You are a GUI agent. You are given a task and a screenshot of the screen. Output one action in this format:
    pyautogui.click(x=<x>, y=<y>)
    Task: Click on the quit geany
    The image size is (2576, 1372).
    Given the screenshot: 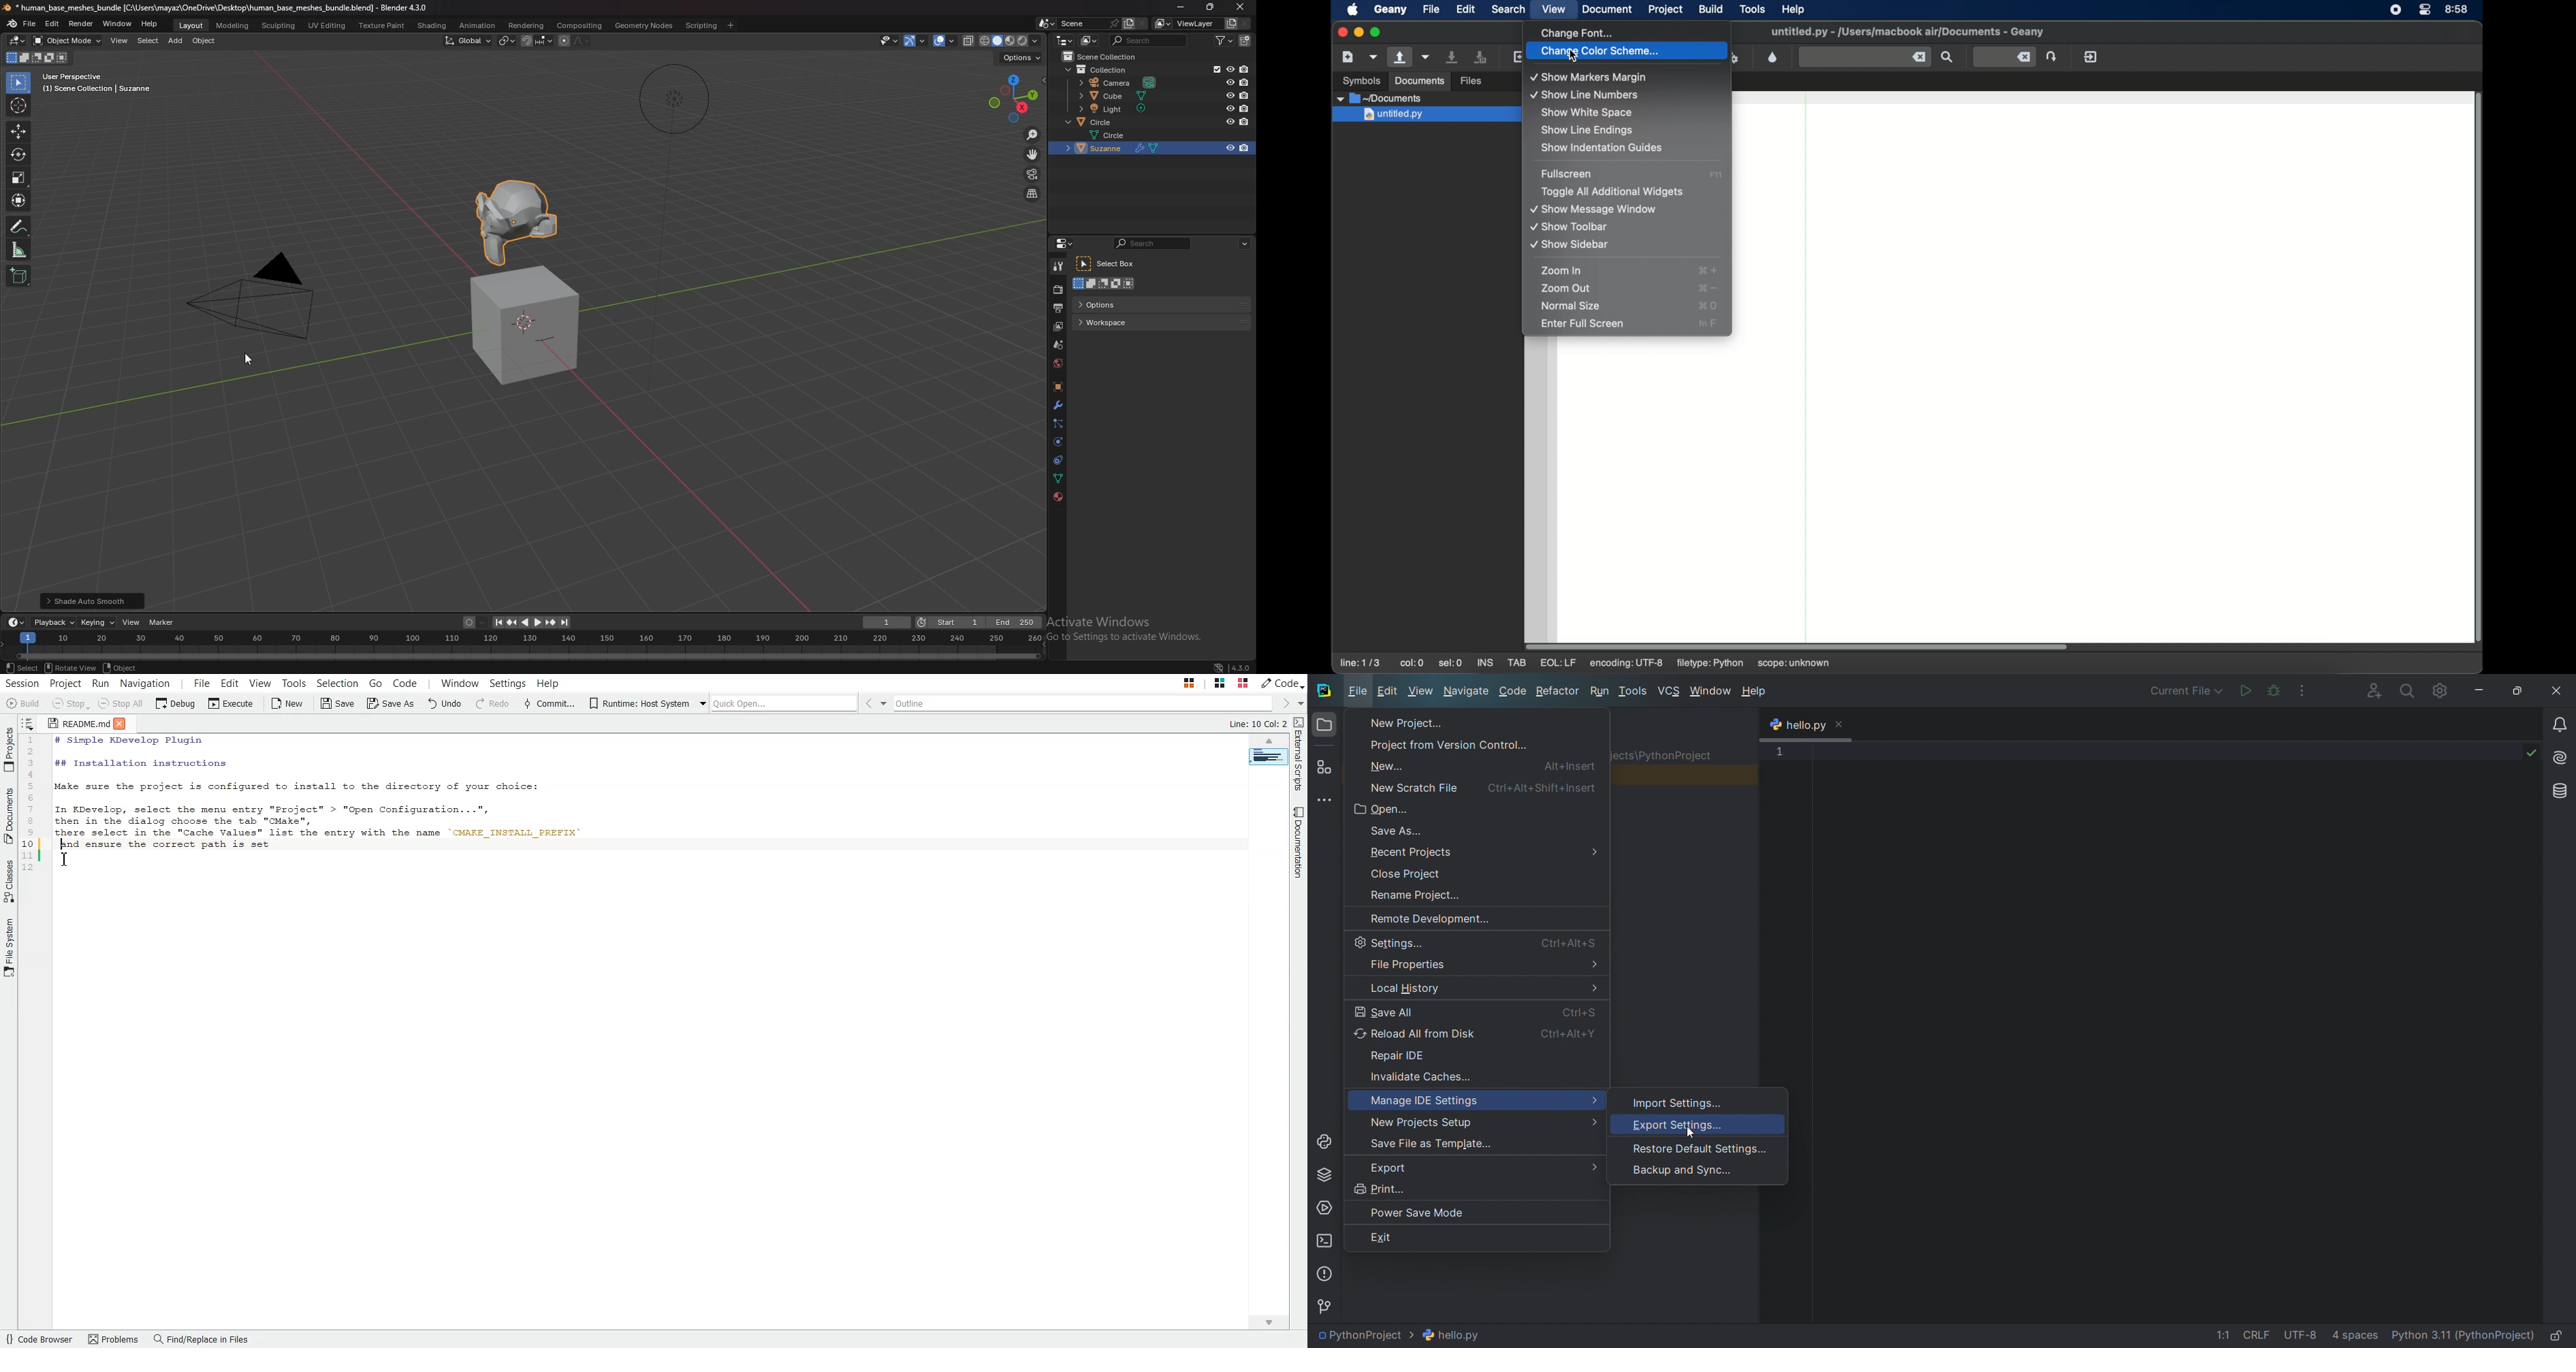 What is the action you would take?
    pyautogui.click(x=2091, y=56)
    